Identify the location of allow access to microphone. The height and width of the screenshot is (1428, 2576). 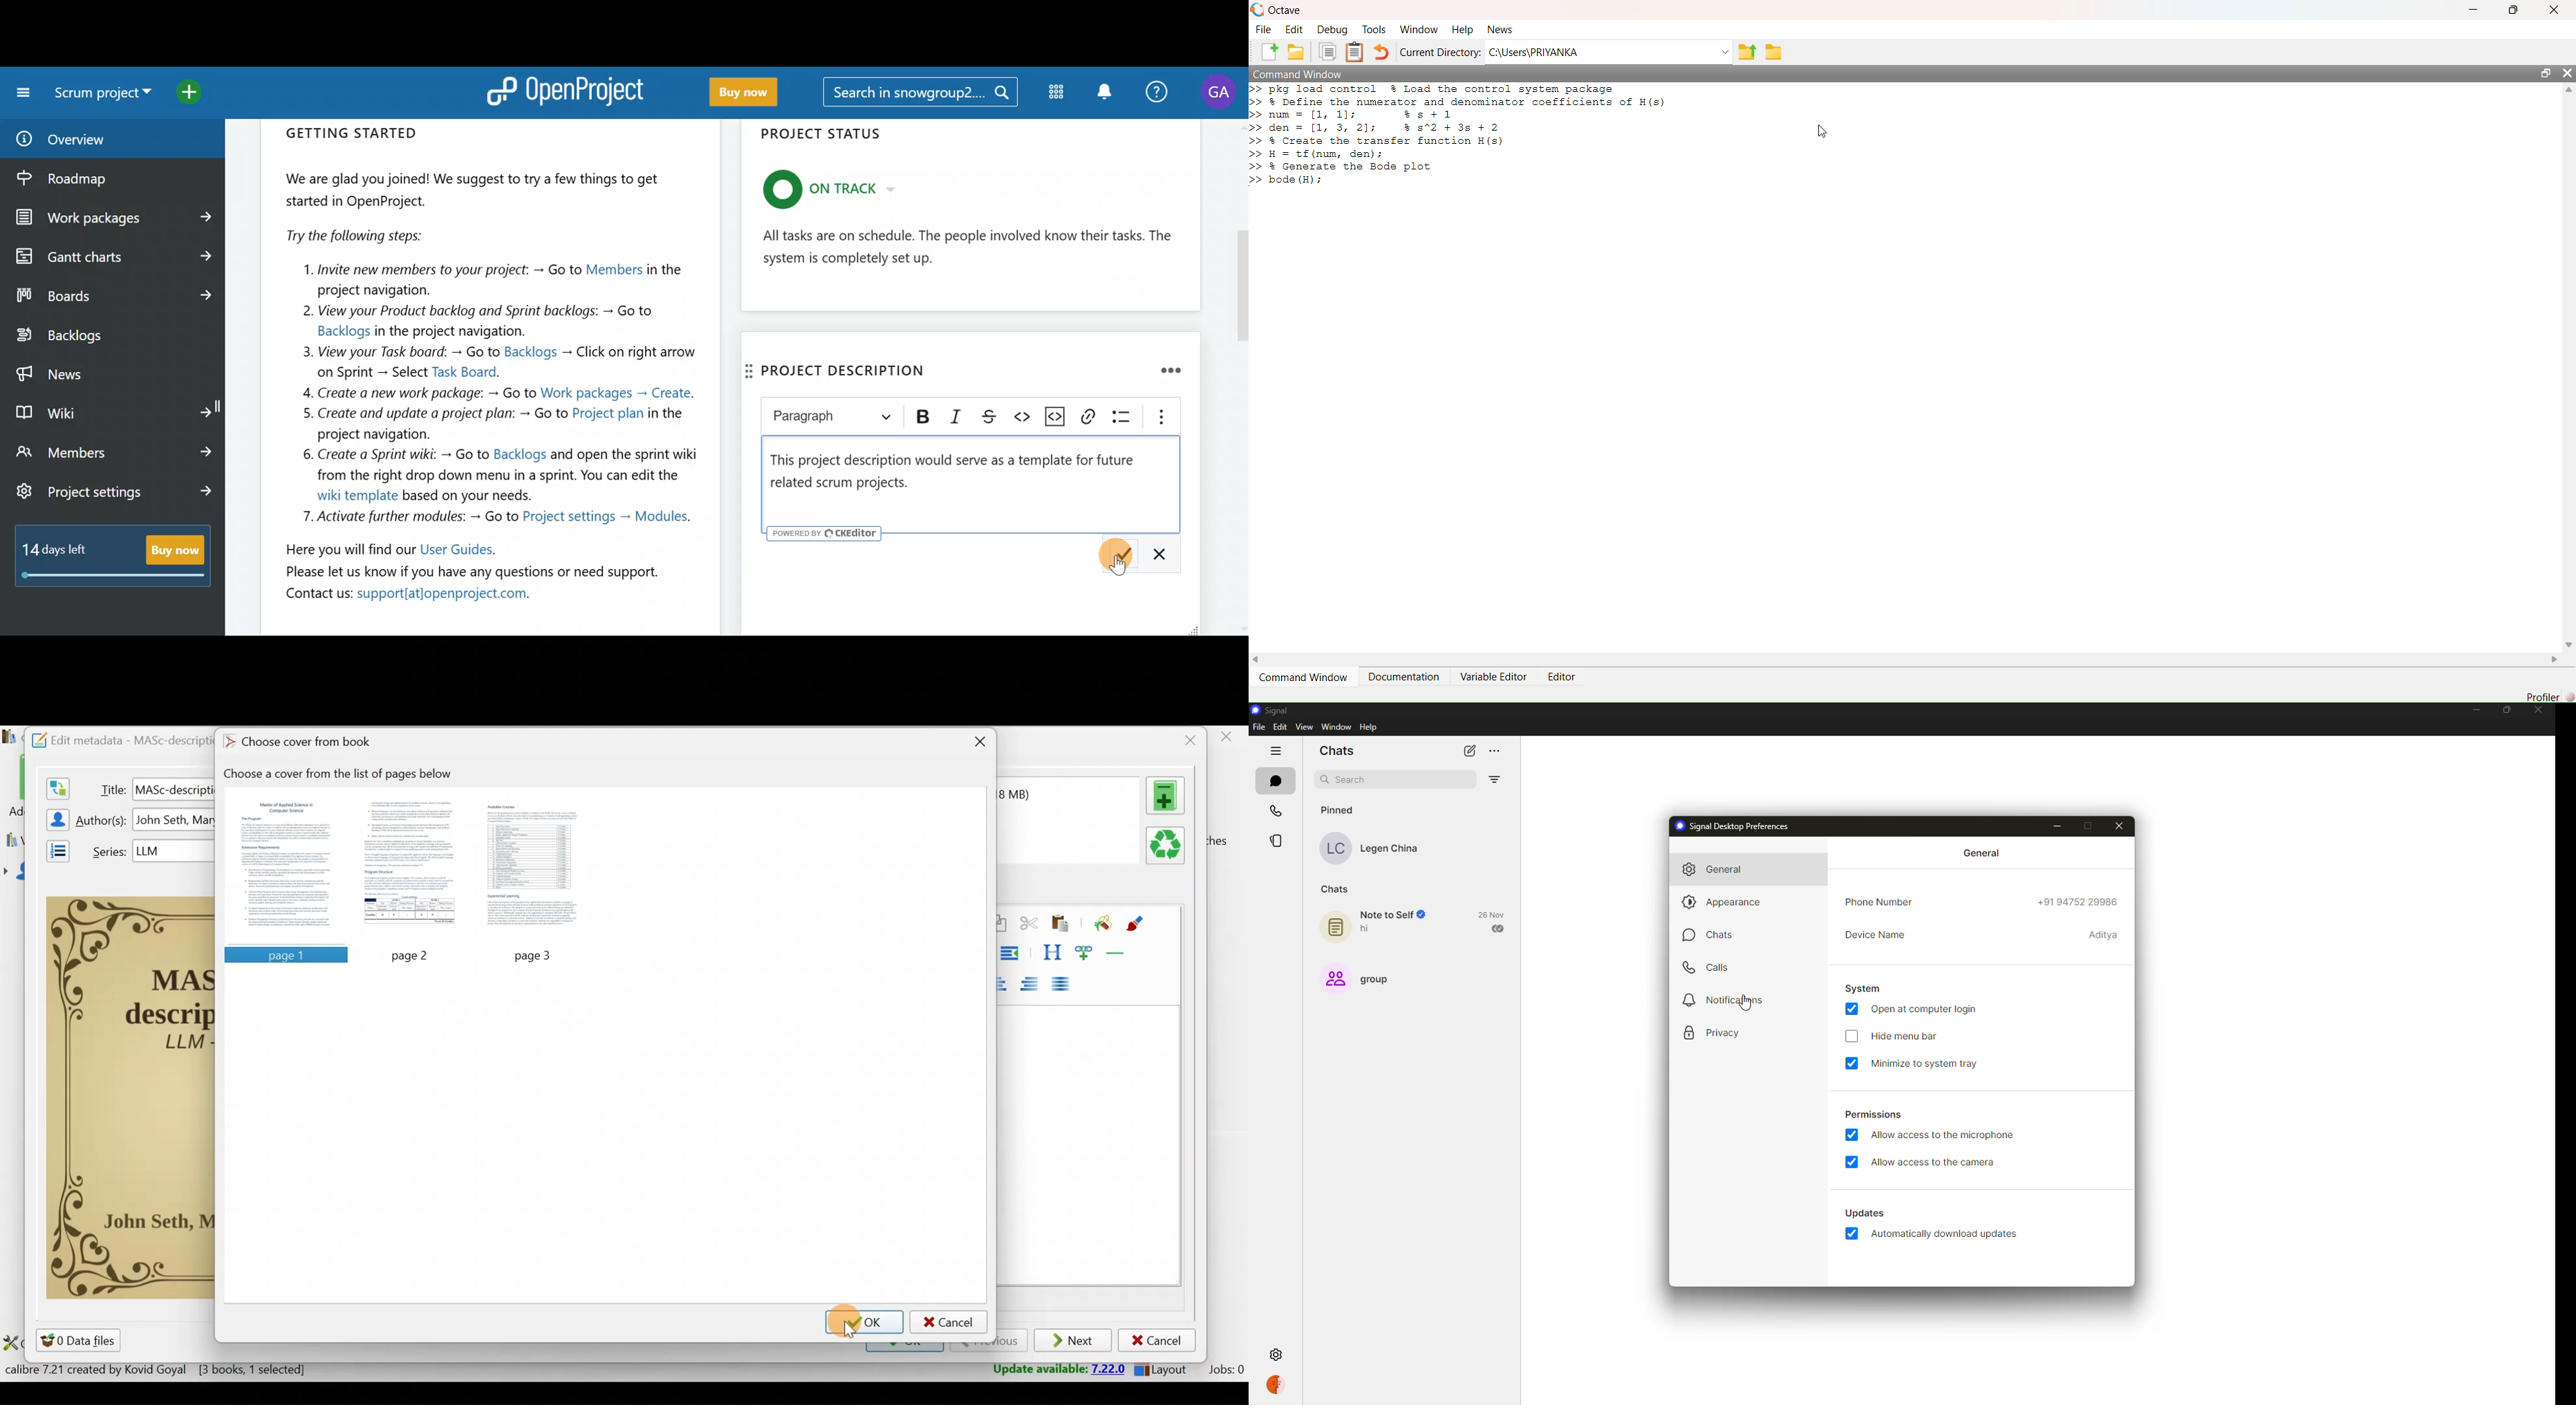
(1944, 1135).